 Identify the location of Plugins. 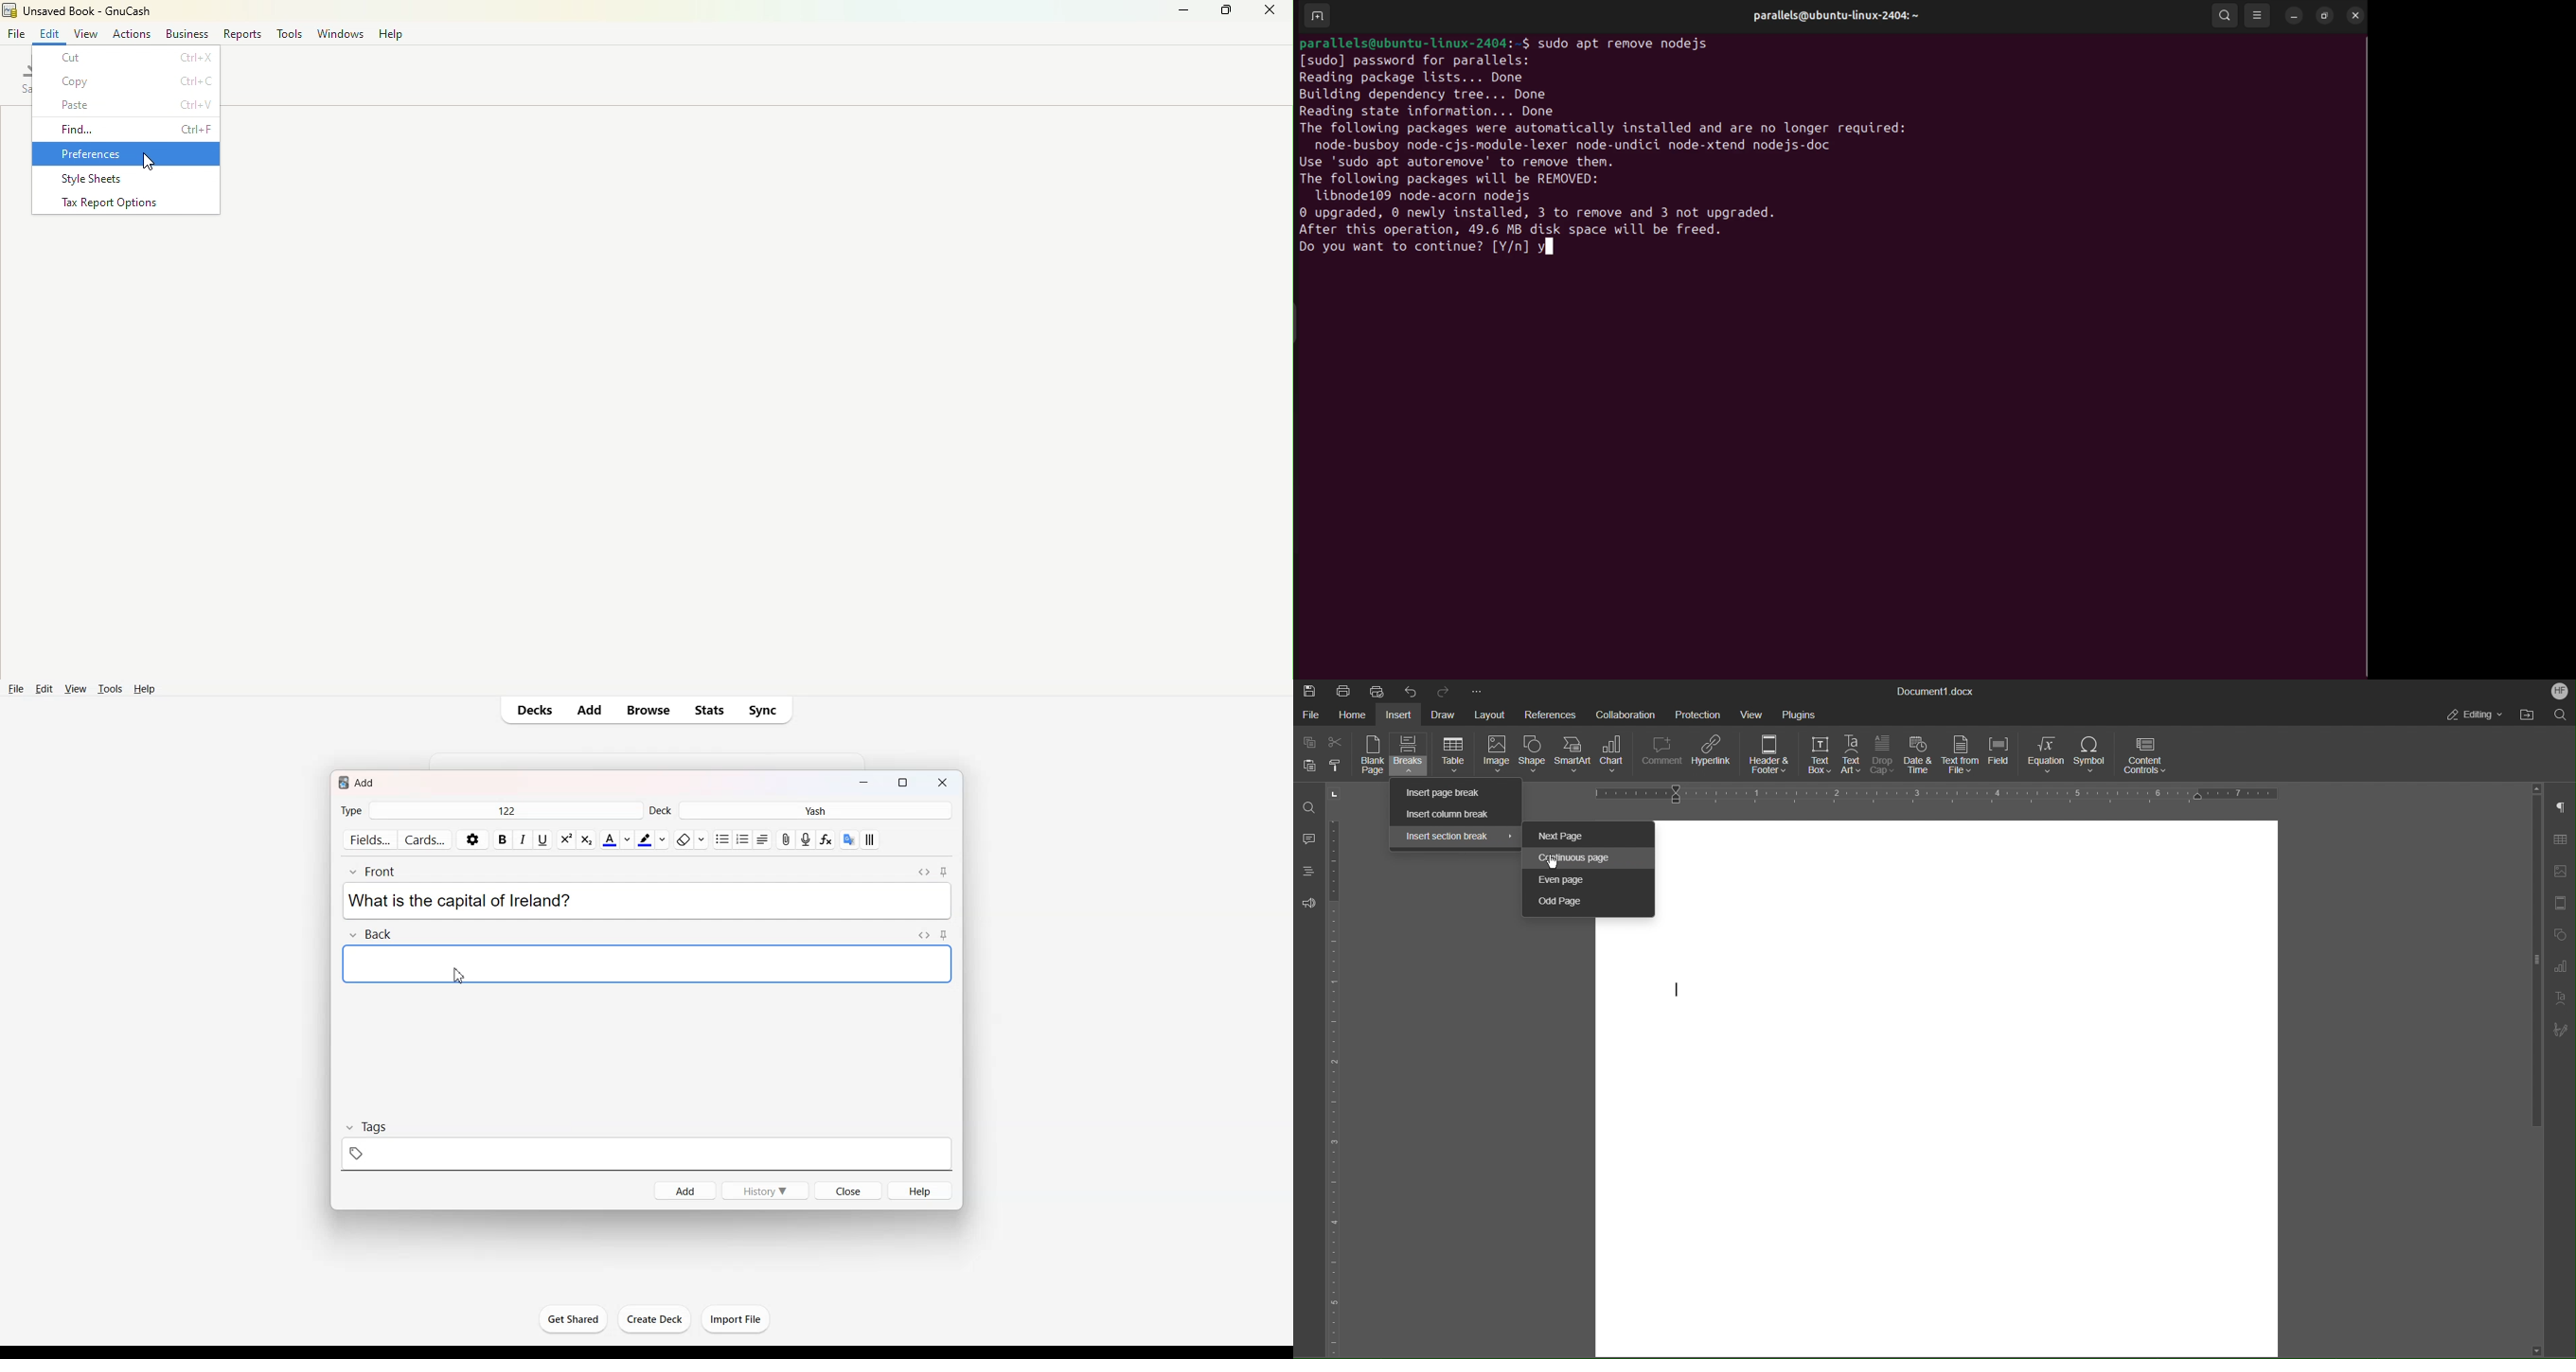
(1802, 712).